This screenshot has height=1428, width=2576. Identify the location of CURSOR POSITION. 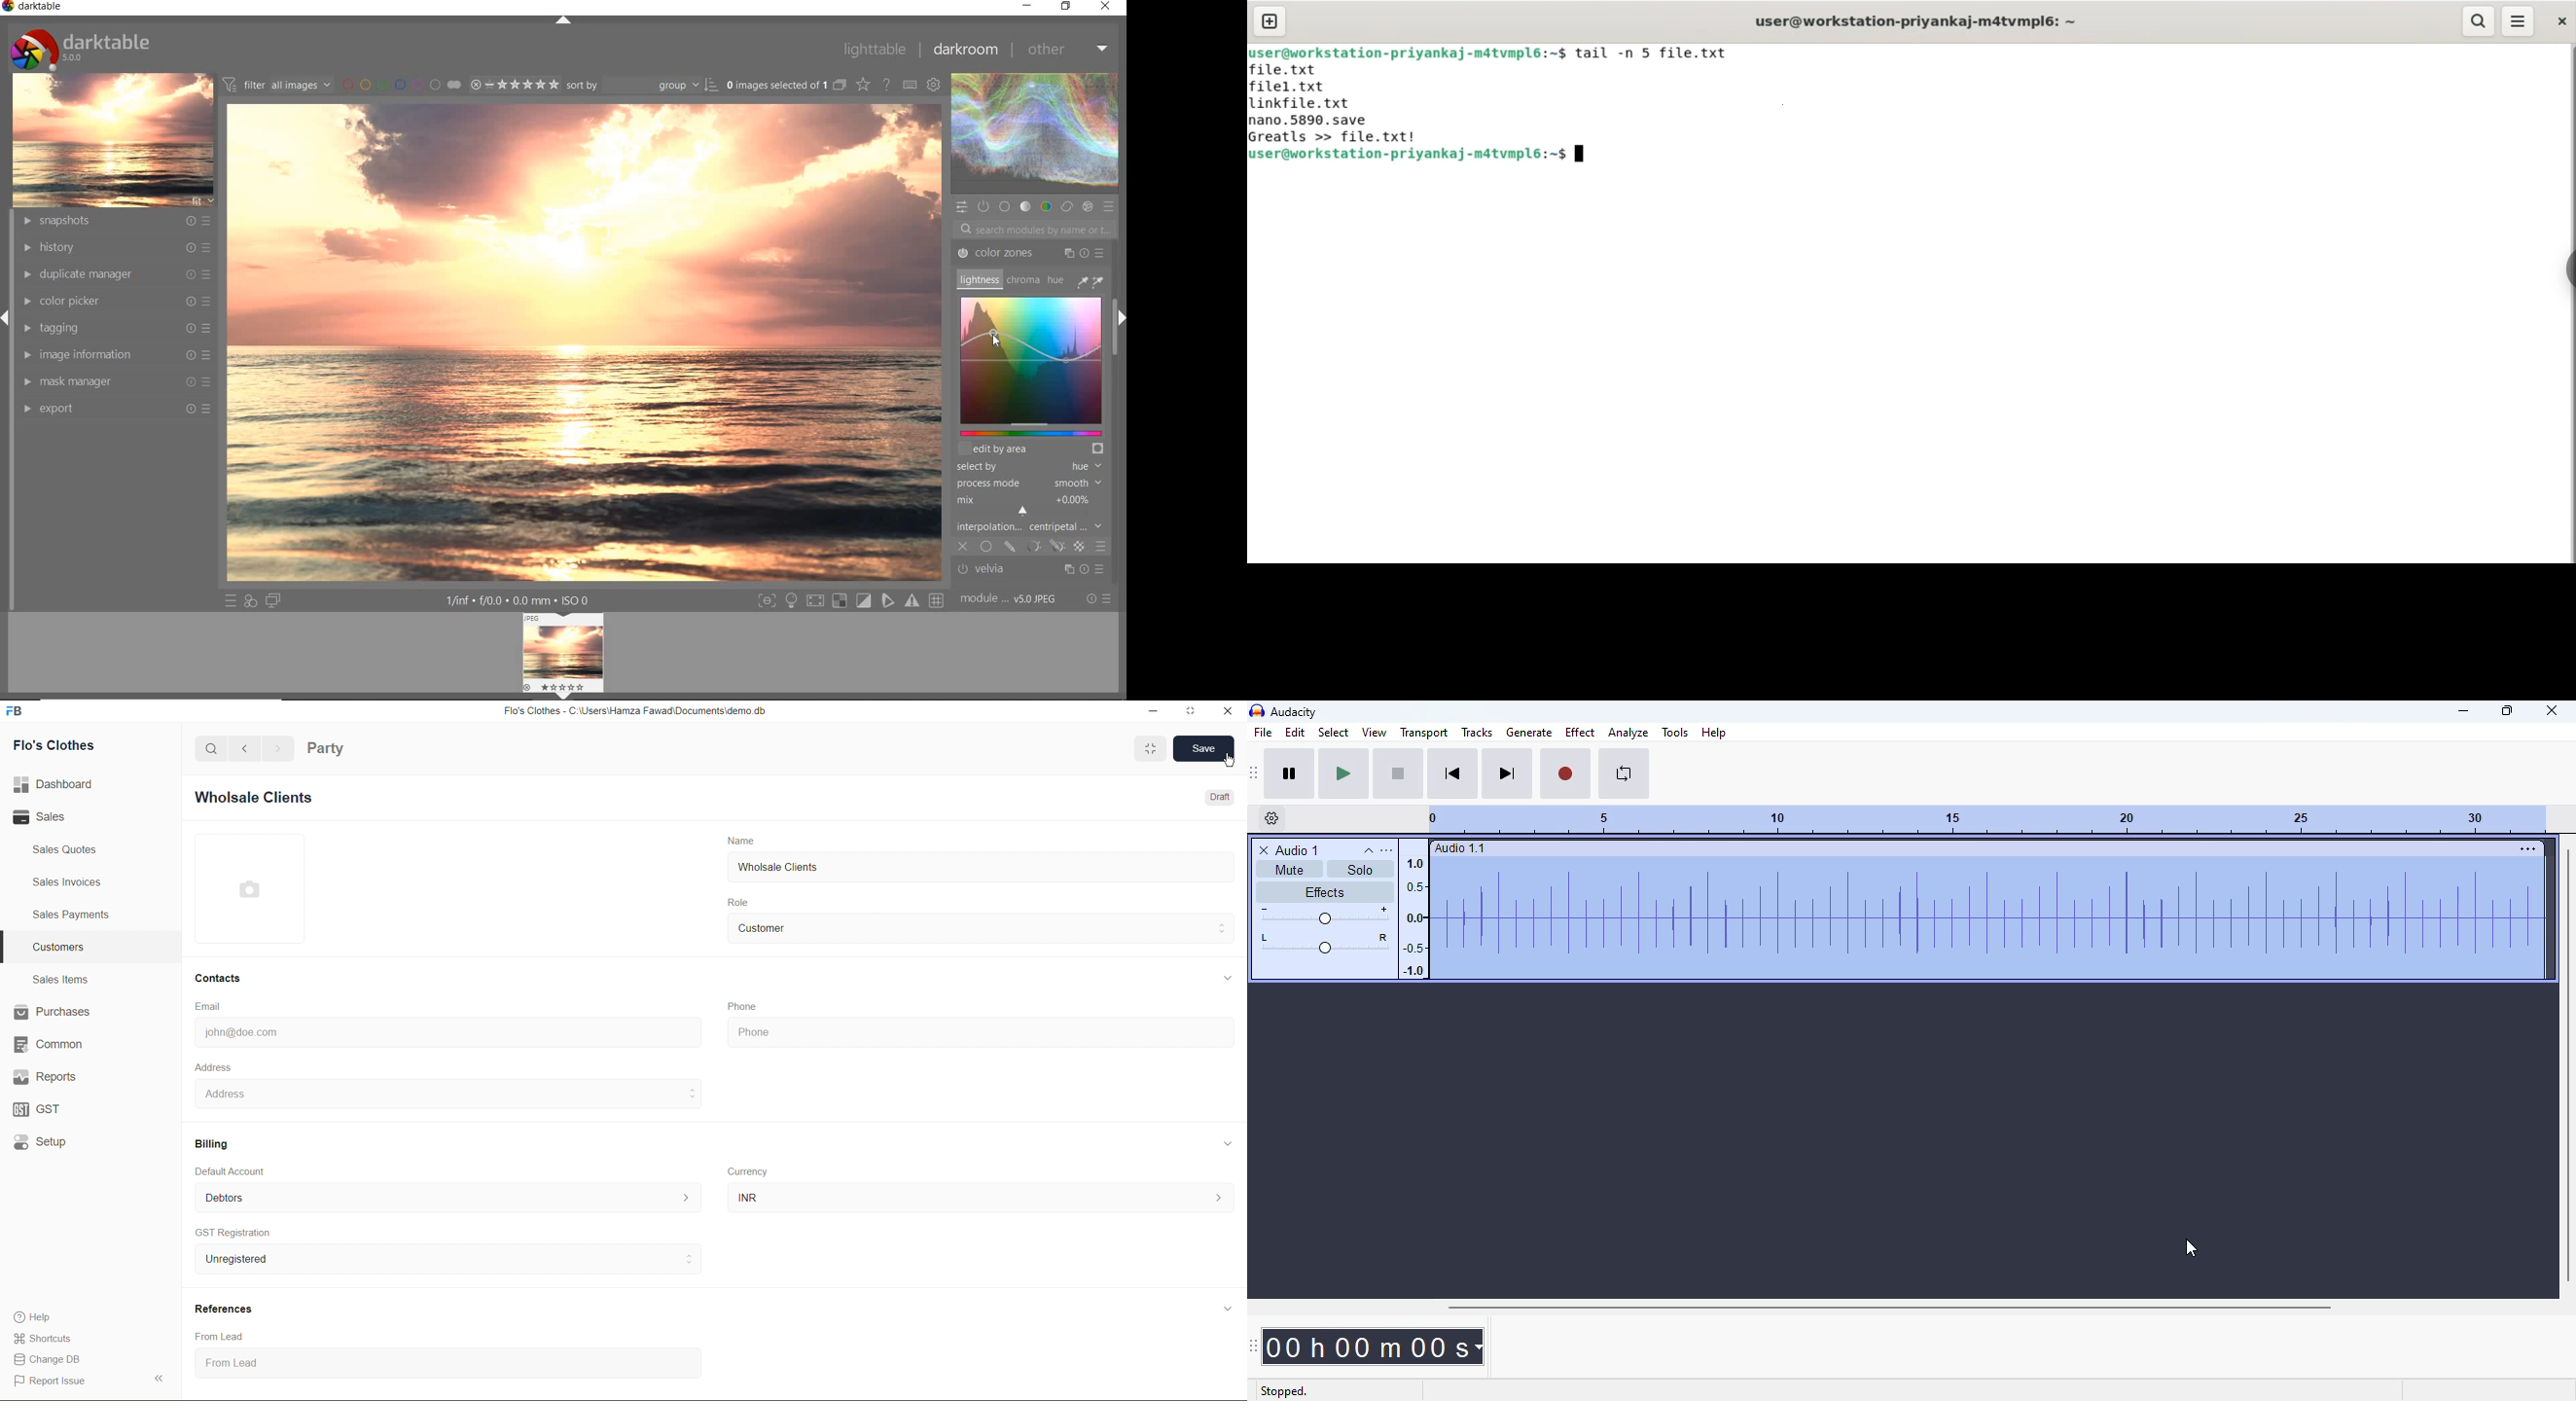
(994, 338).